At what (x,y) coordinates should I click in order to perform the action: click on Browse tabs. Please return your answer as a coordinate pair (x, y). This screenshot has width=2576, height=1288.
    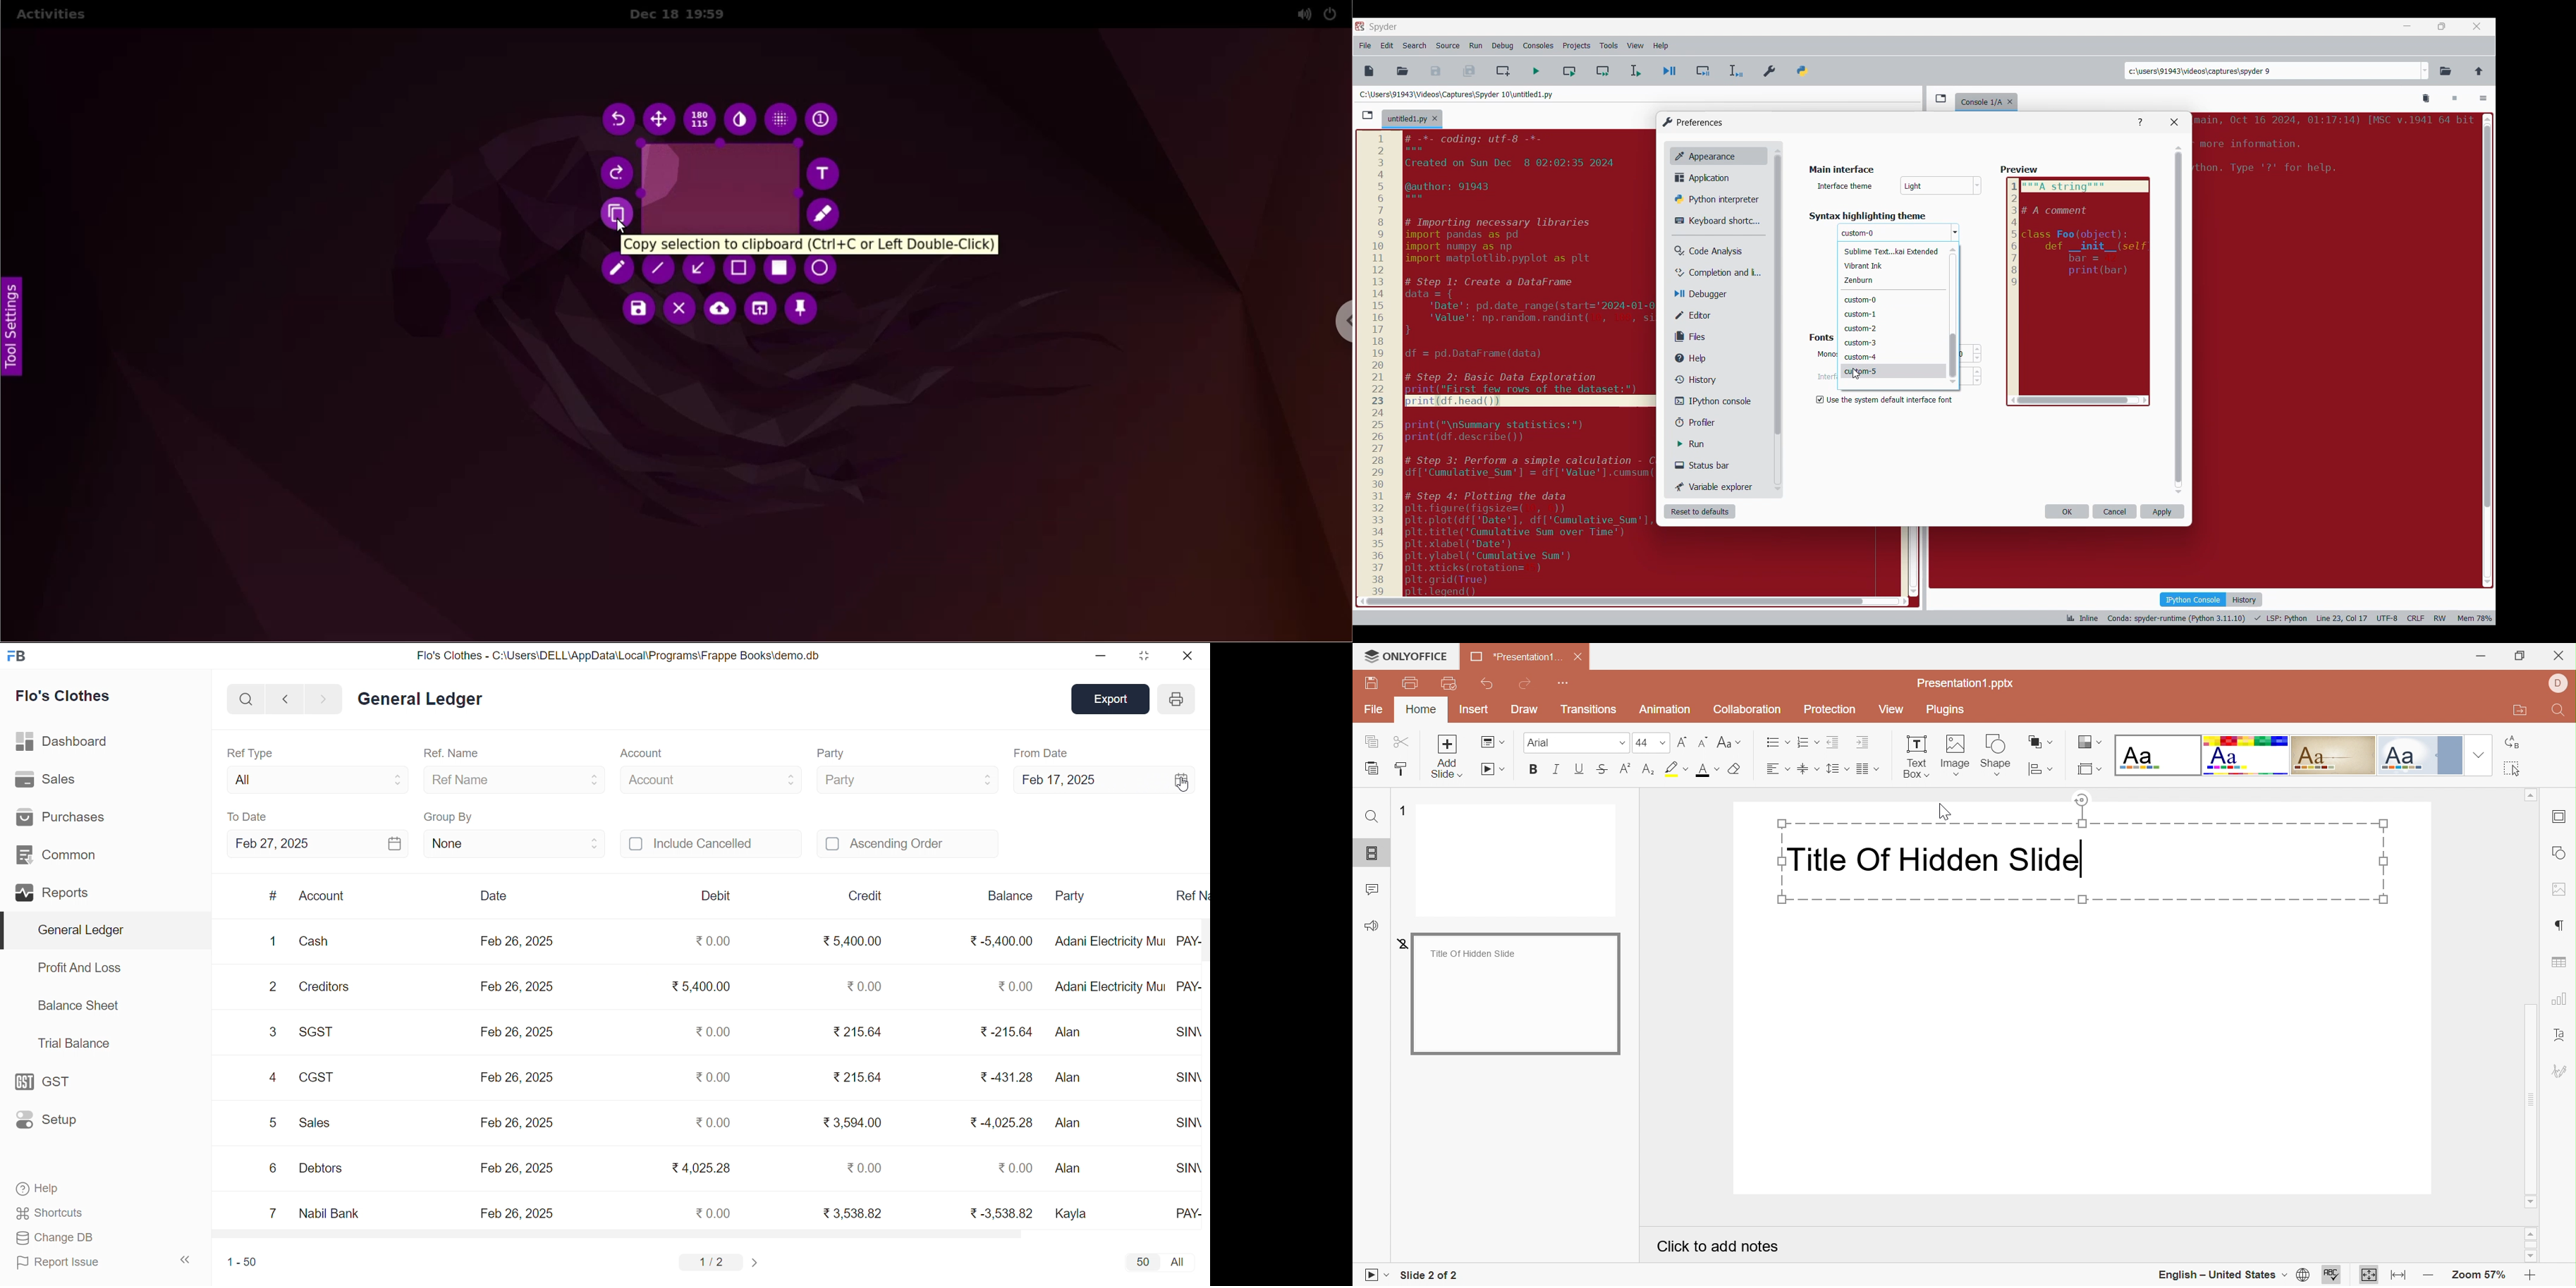
    Looking at the image, I should click on (1941, 98).